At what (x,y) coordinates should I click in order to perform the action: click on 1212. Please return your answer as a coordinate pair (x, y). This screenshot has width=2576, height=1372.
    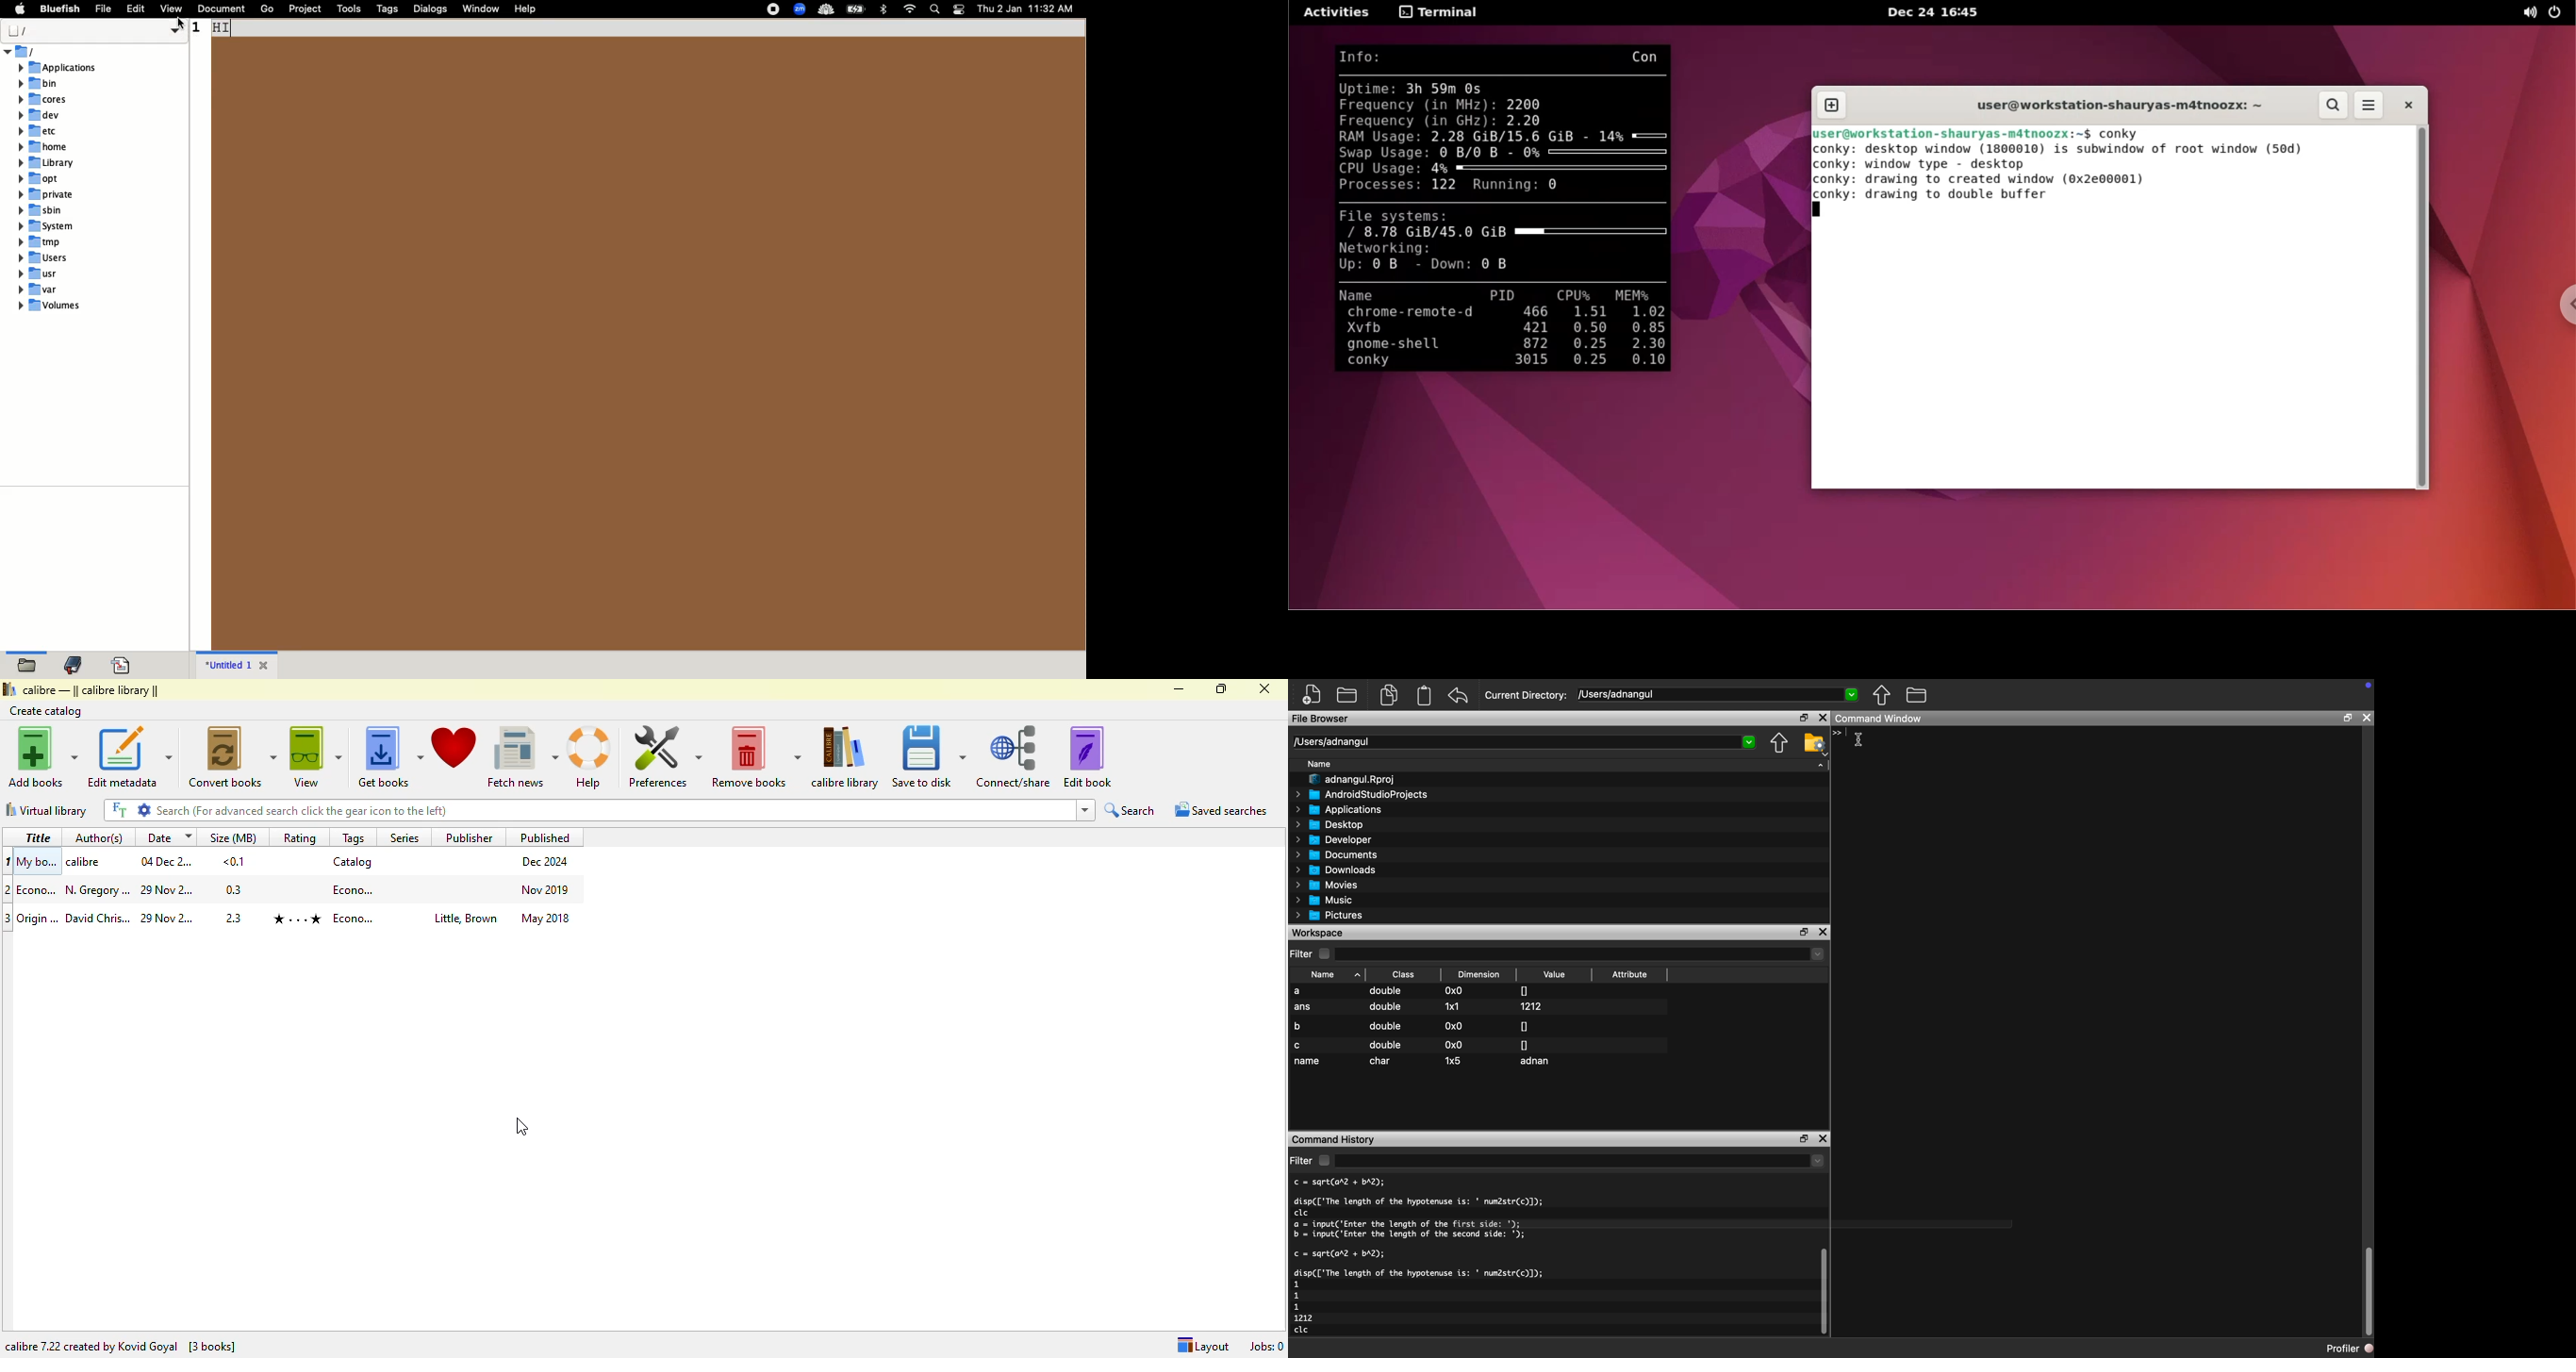
    Looking at the image, I should click on (1533, 1006).